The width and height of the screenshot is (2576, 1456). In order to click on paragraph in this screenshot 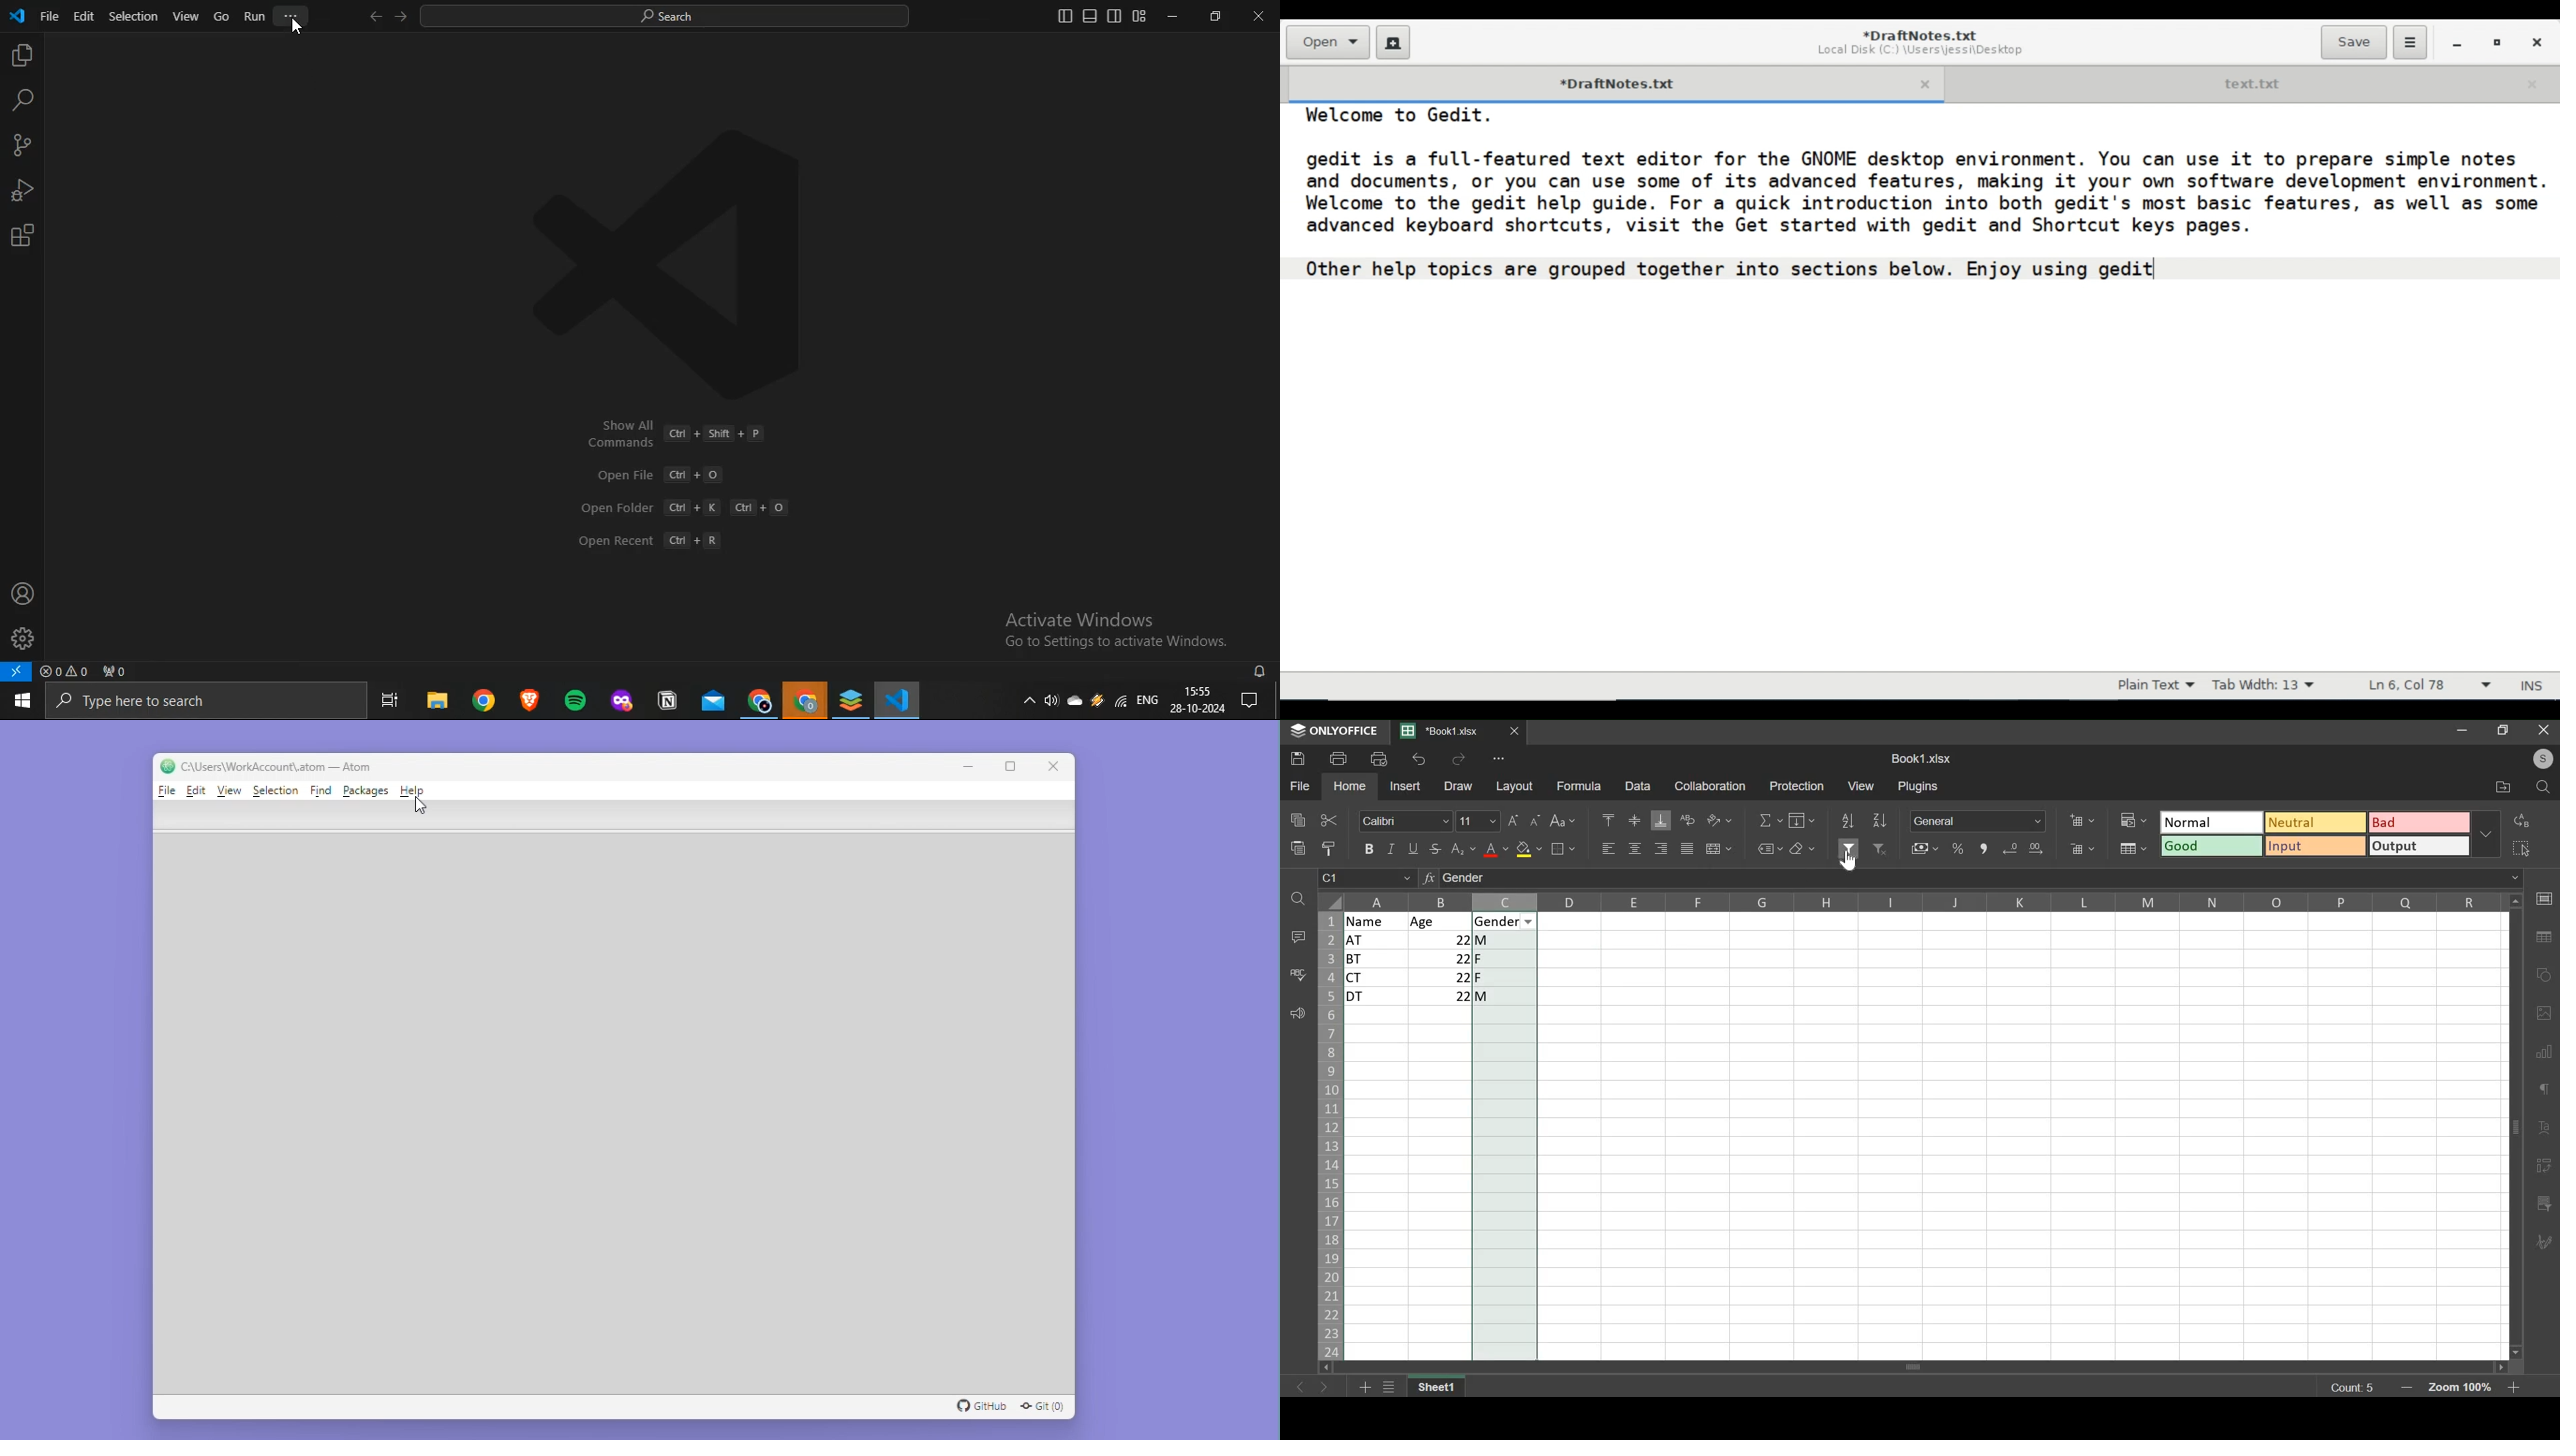, I will do `click(2541, 1090)`.